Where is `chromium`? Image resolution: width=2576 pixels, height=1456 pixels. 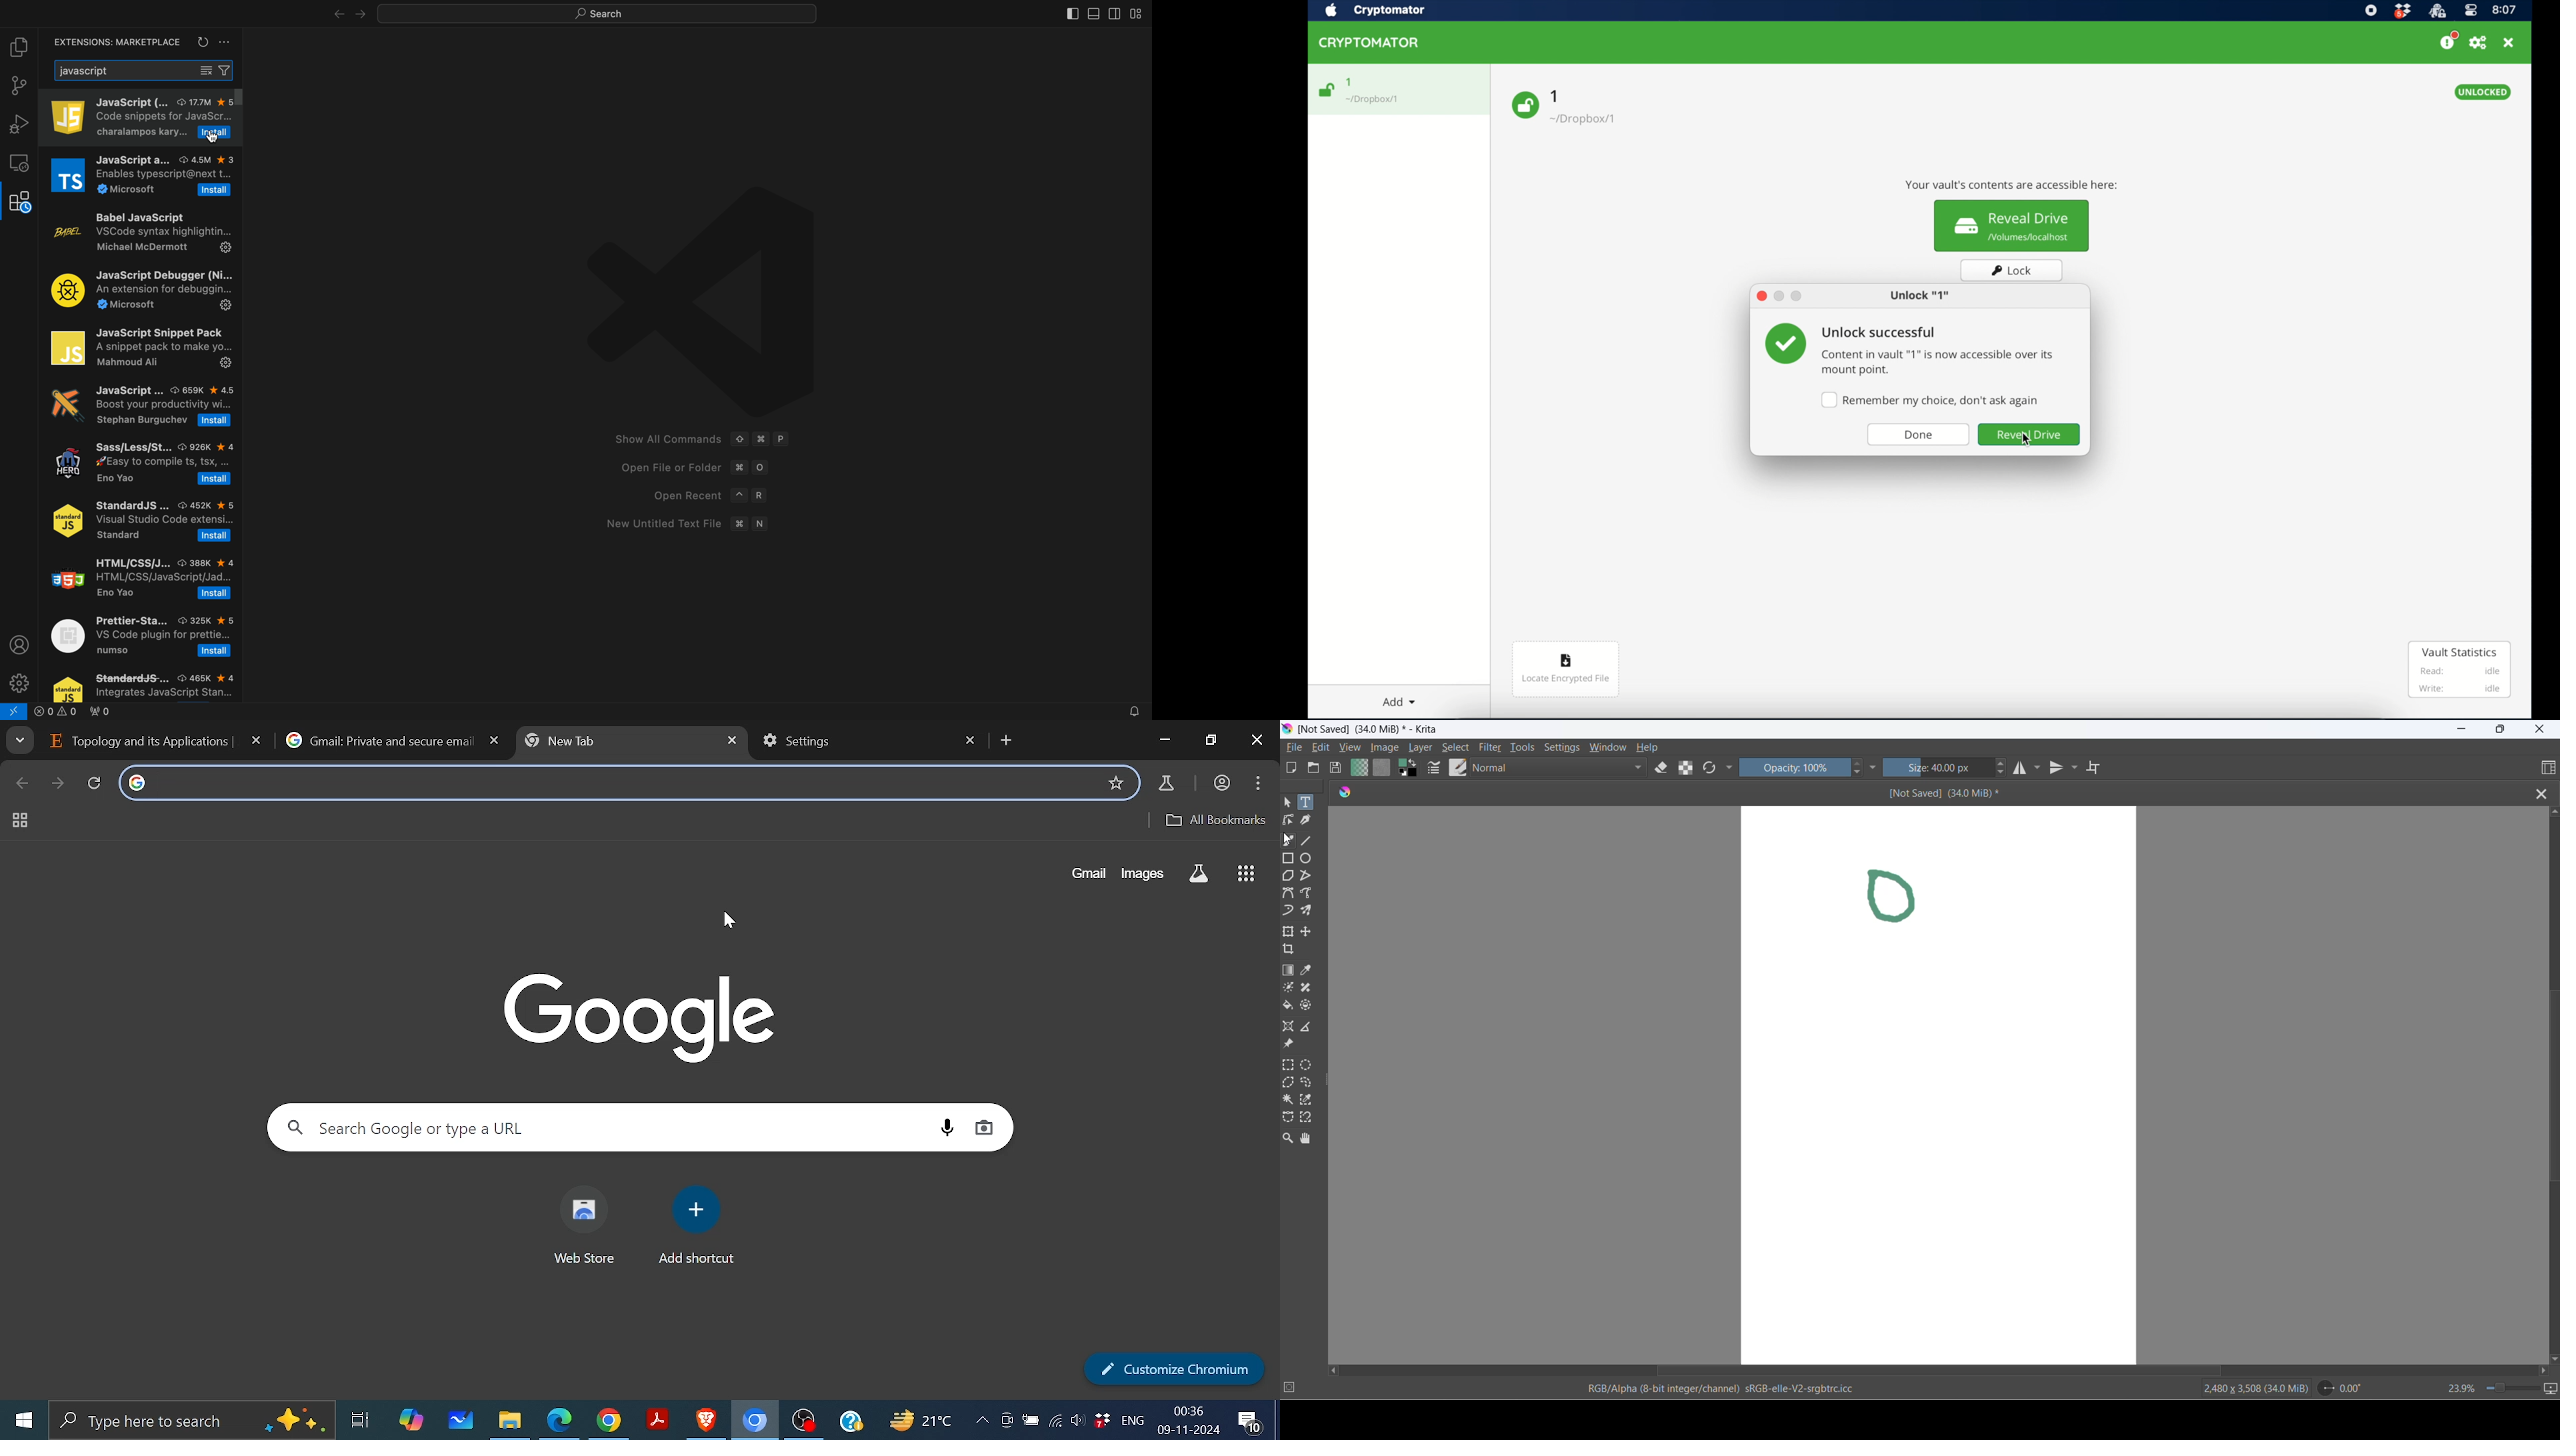 chromium is located at coordinates (755, 1421).